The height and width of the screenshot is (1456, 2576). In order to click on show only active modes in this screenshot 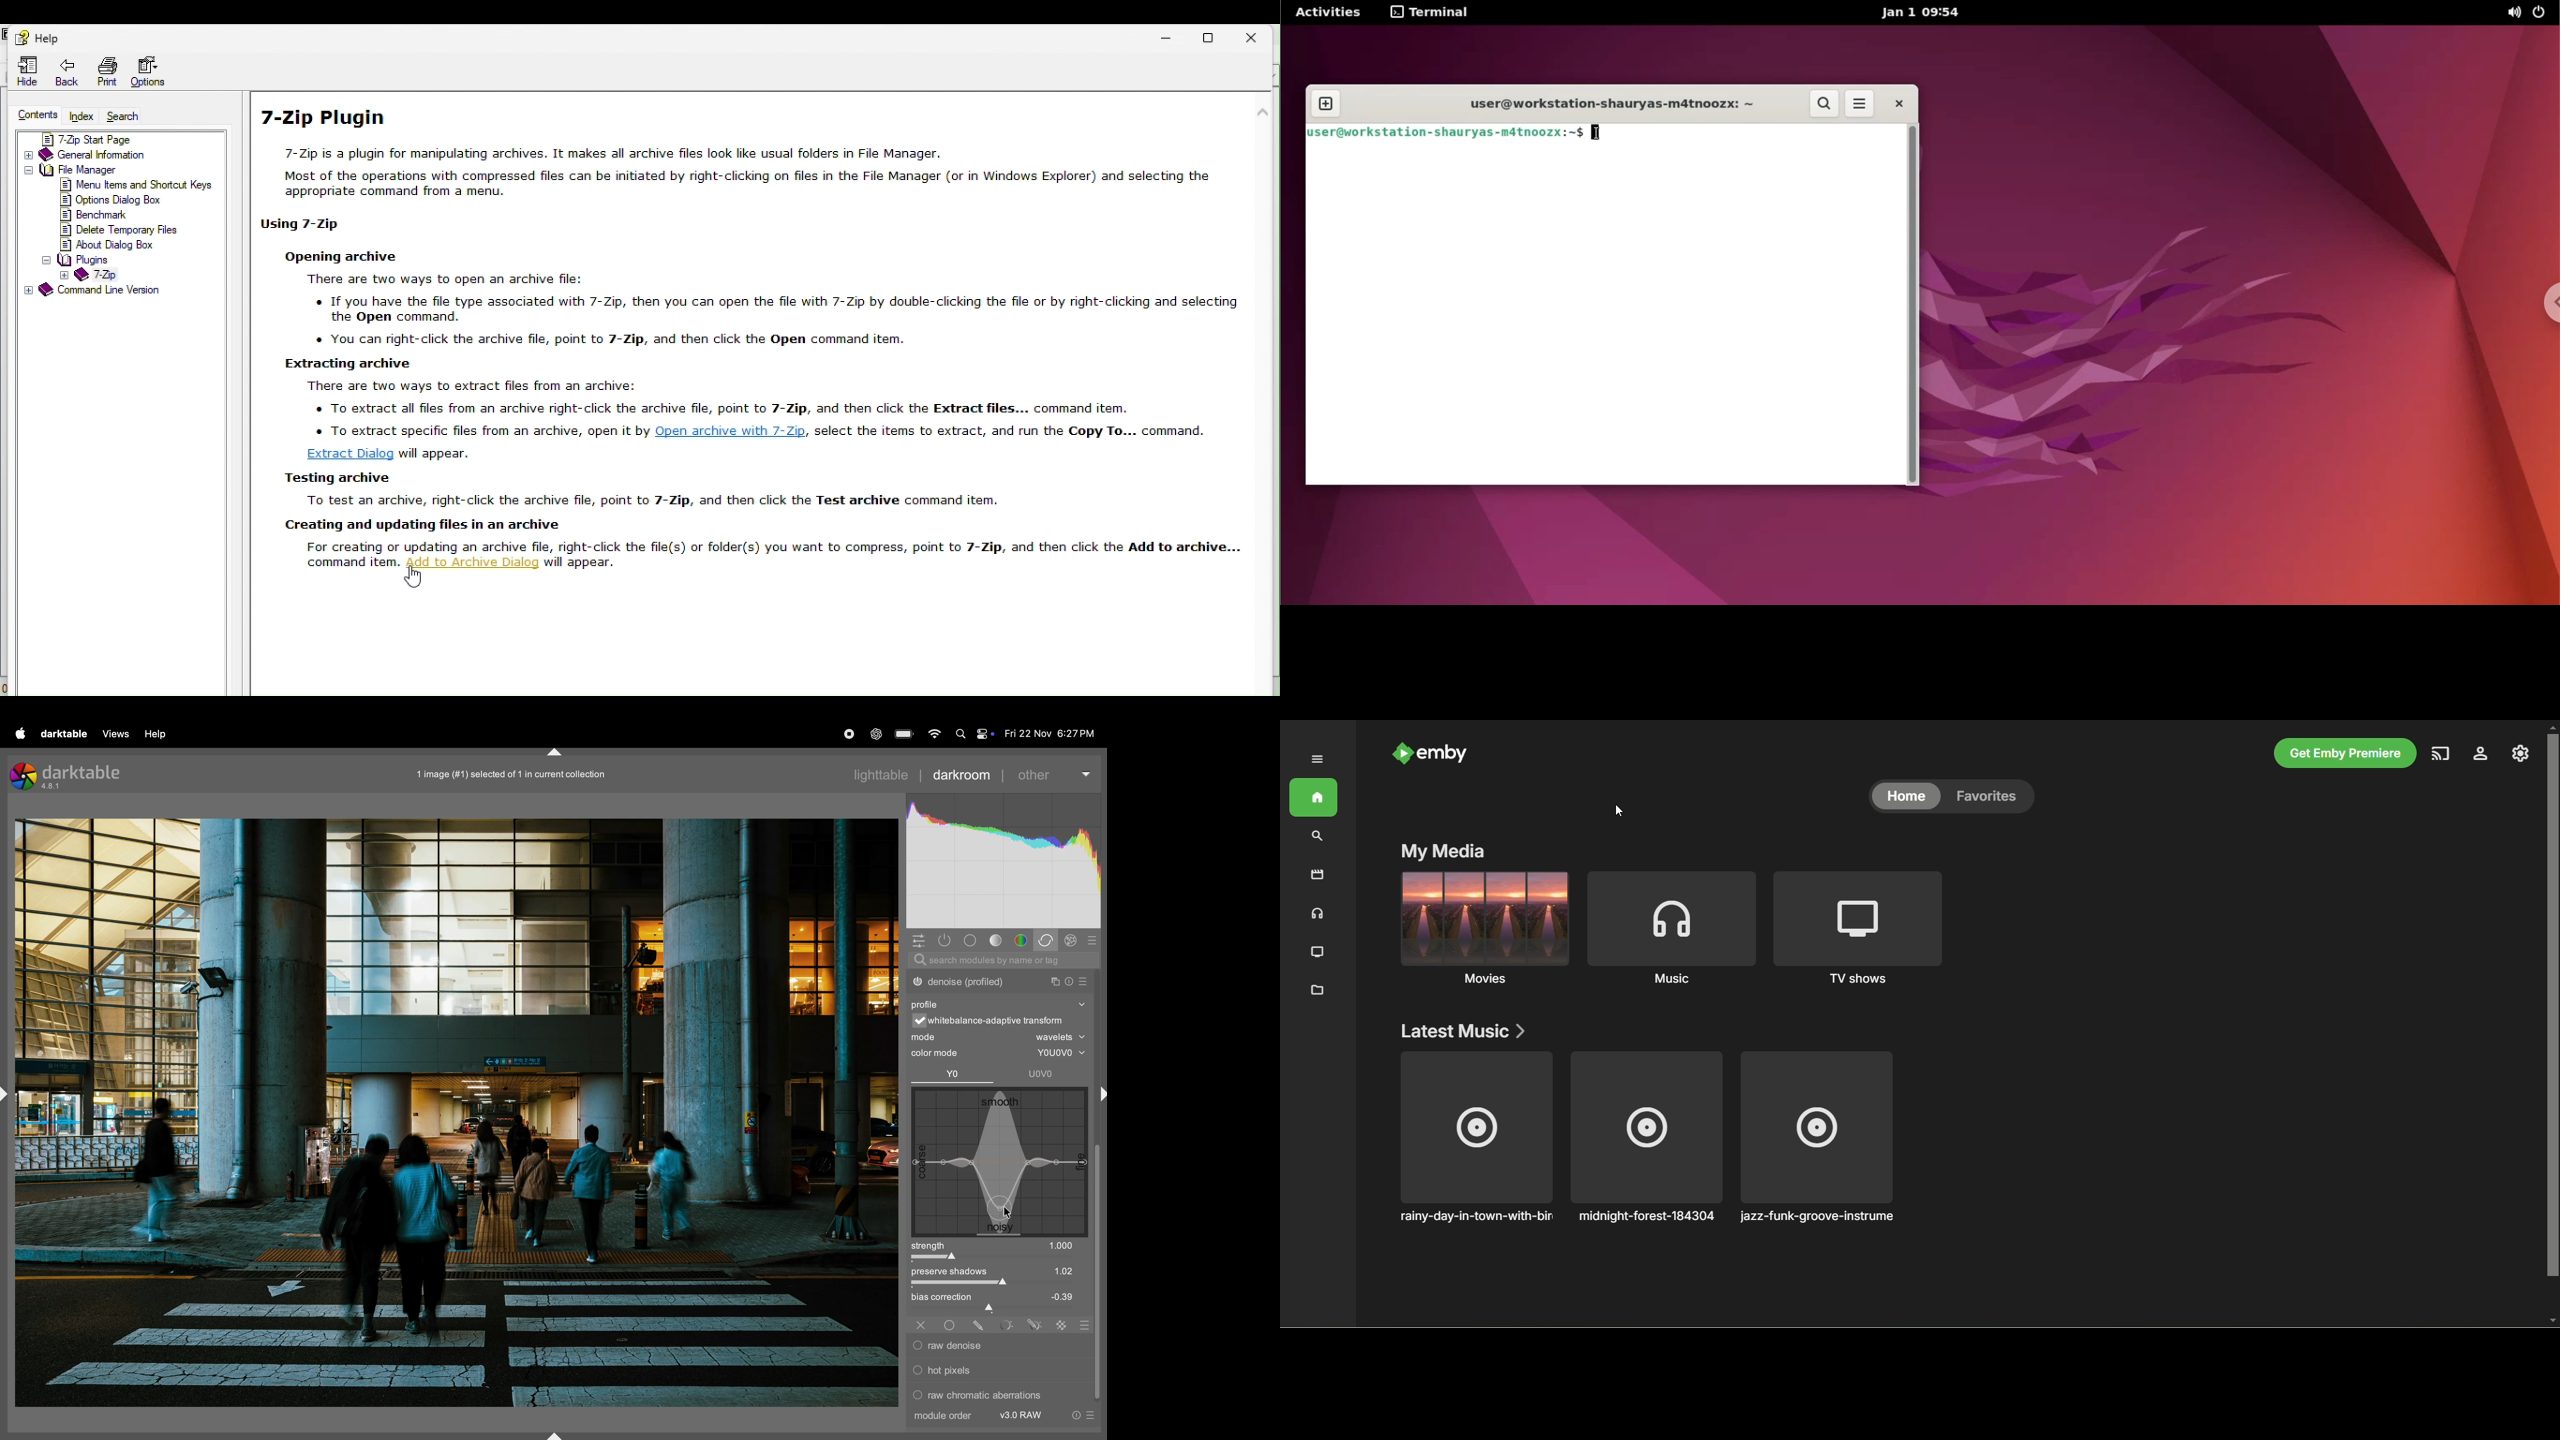, I will do `click(947, 941)`.